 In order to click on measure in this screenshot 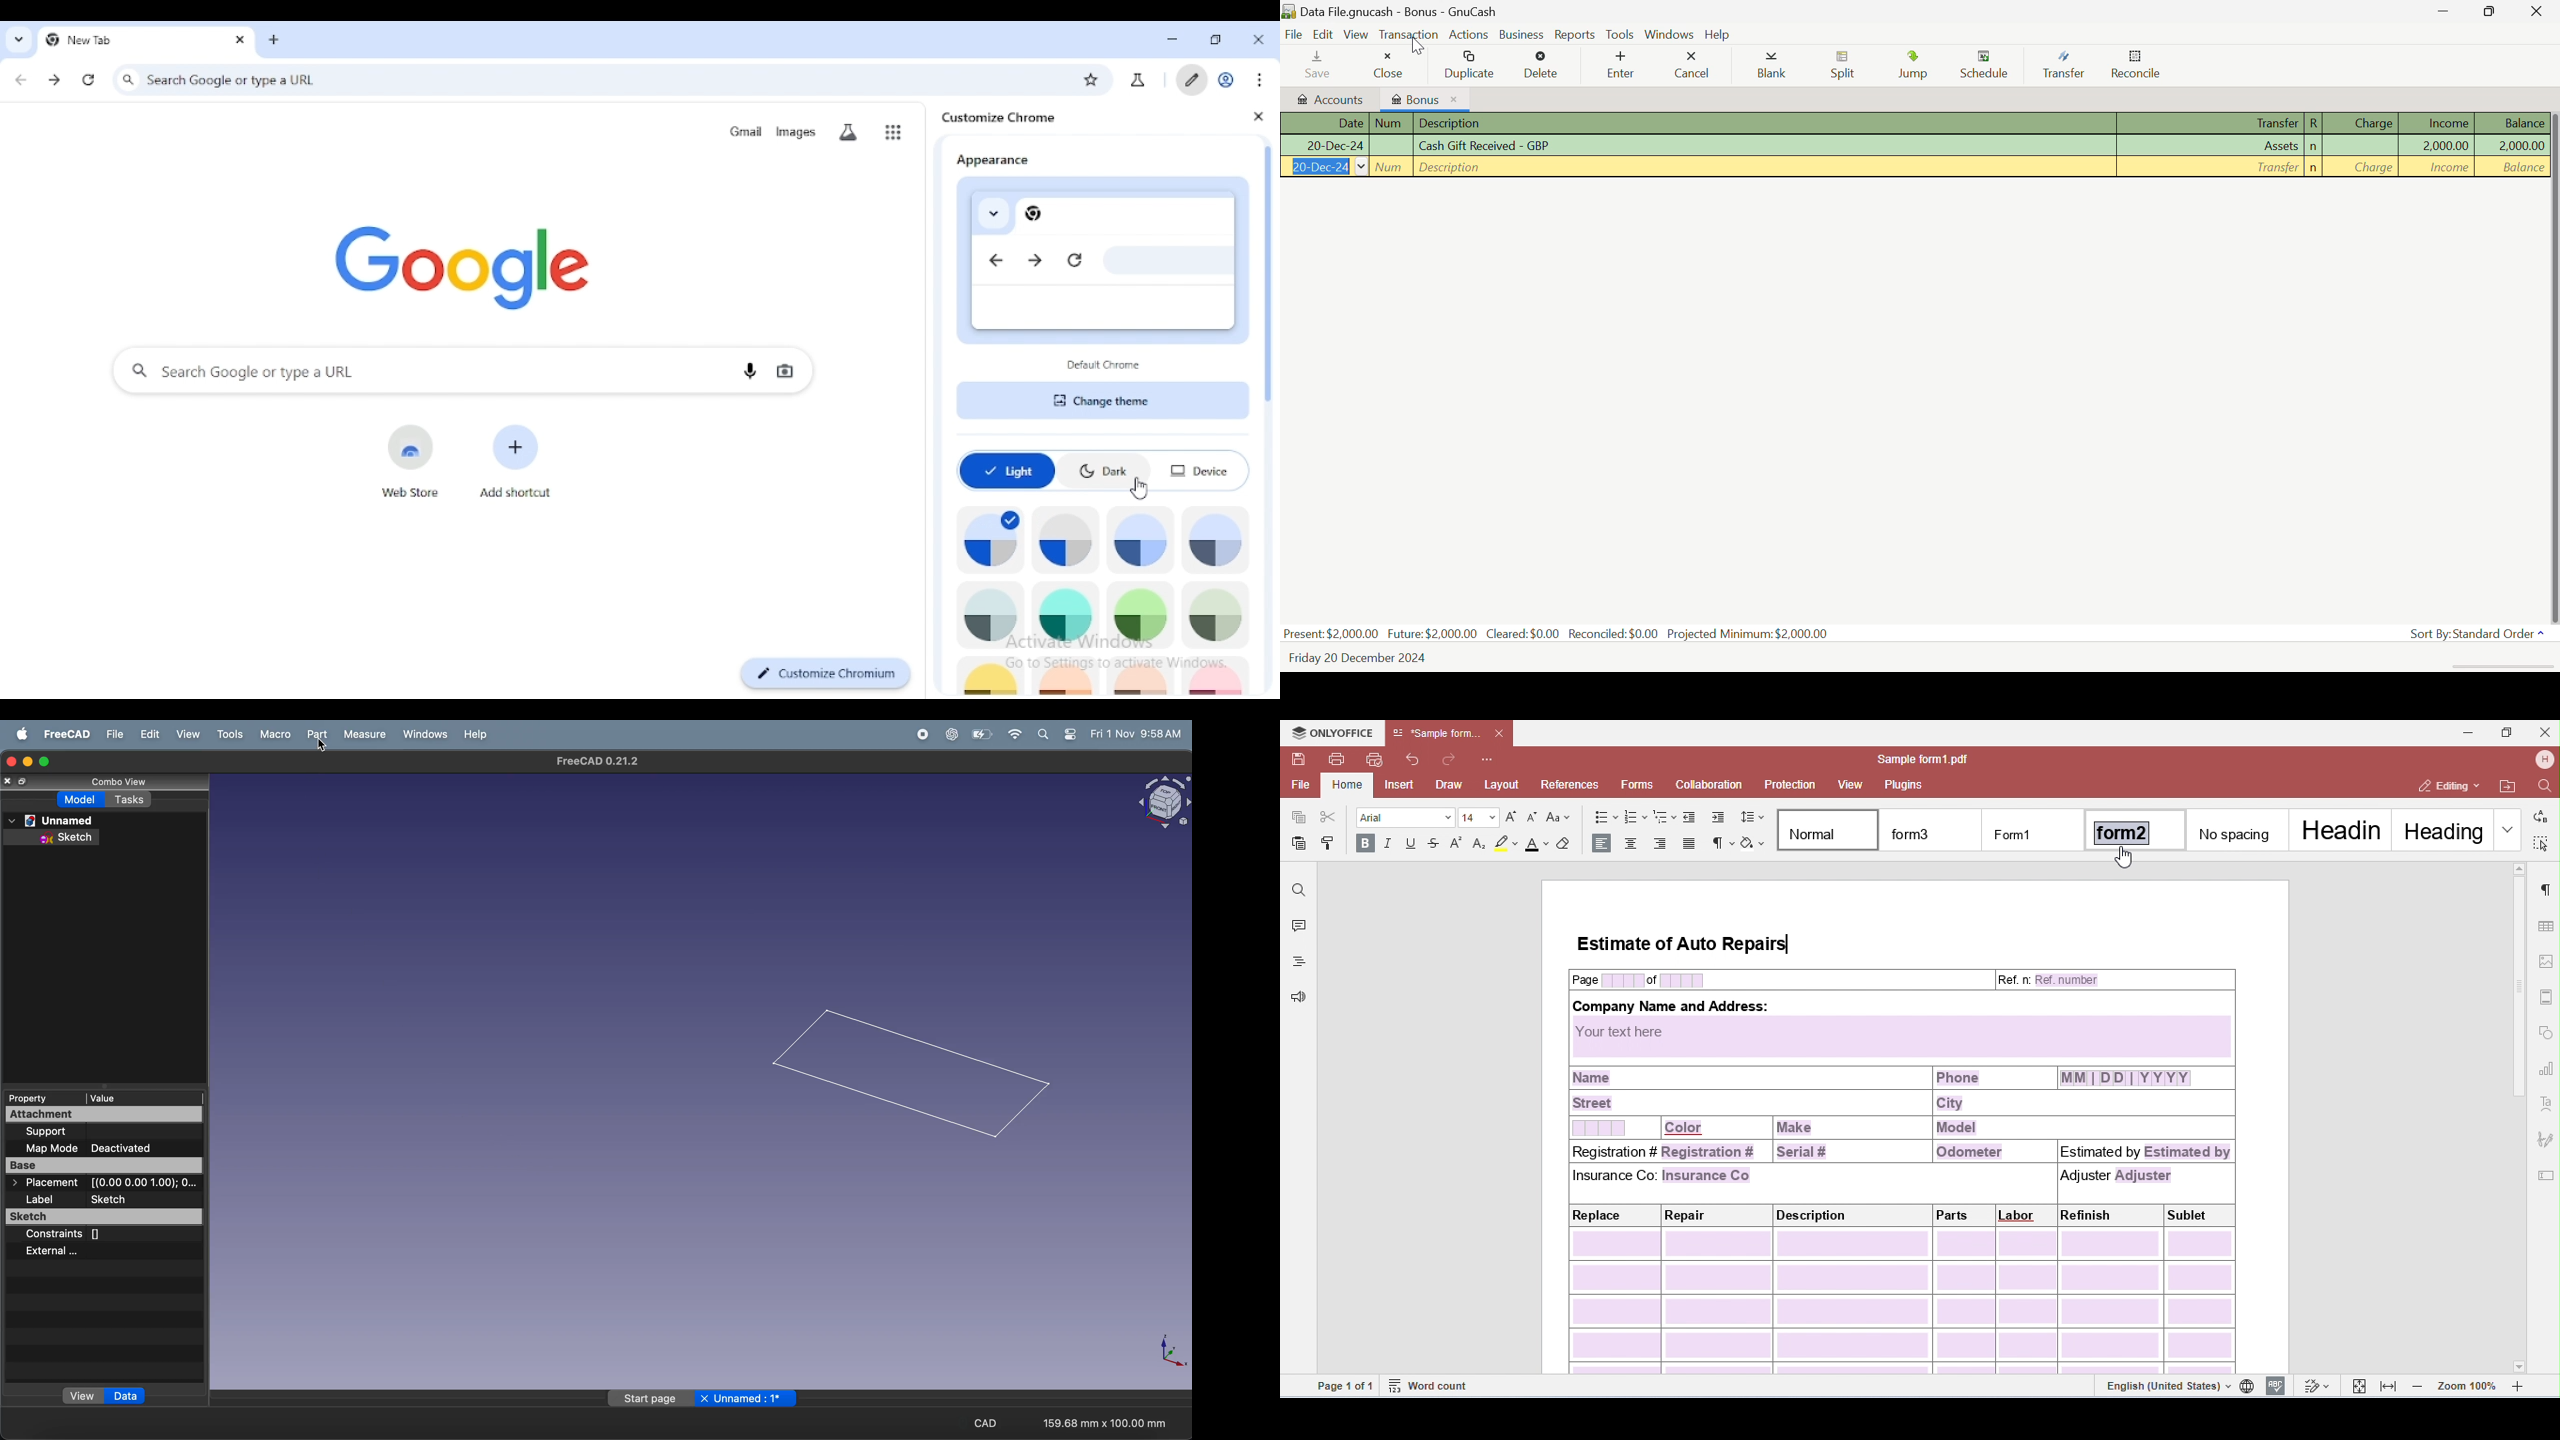, I will do `click(364, 734)`.